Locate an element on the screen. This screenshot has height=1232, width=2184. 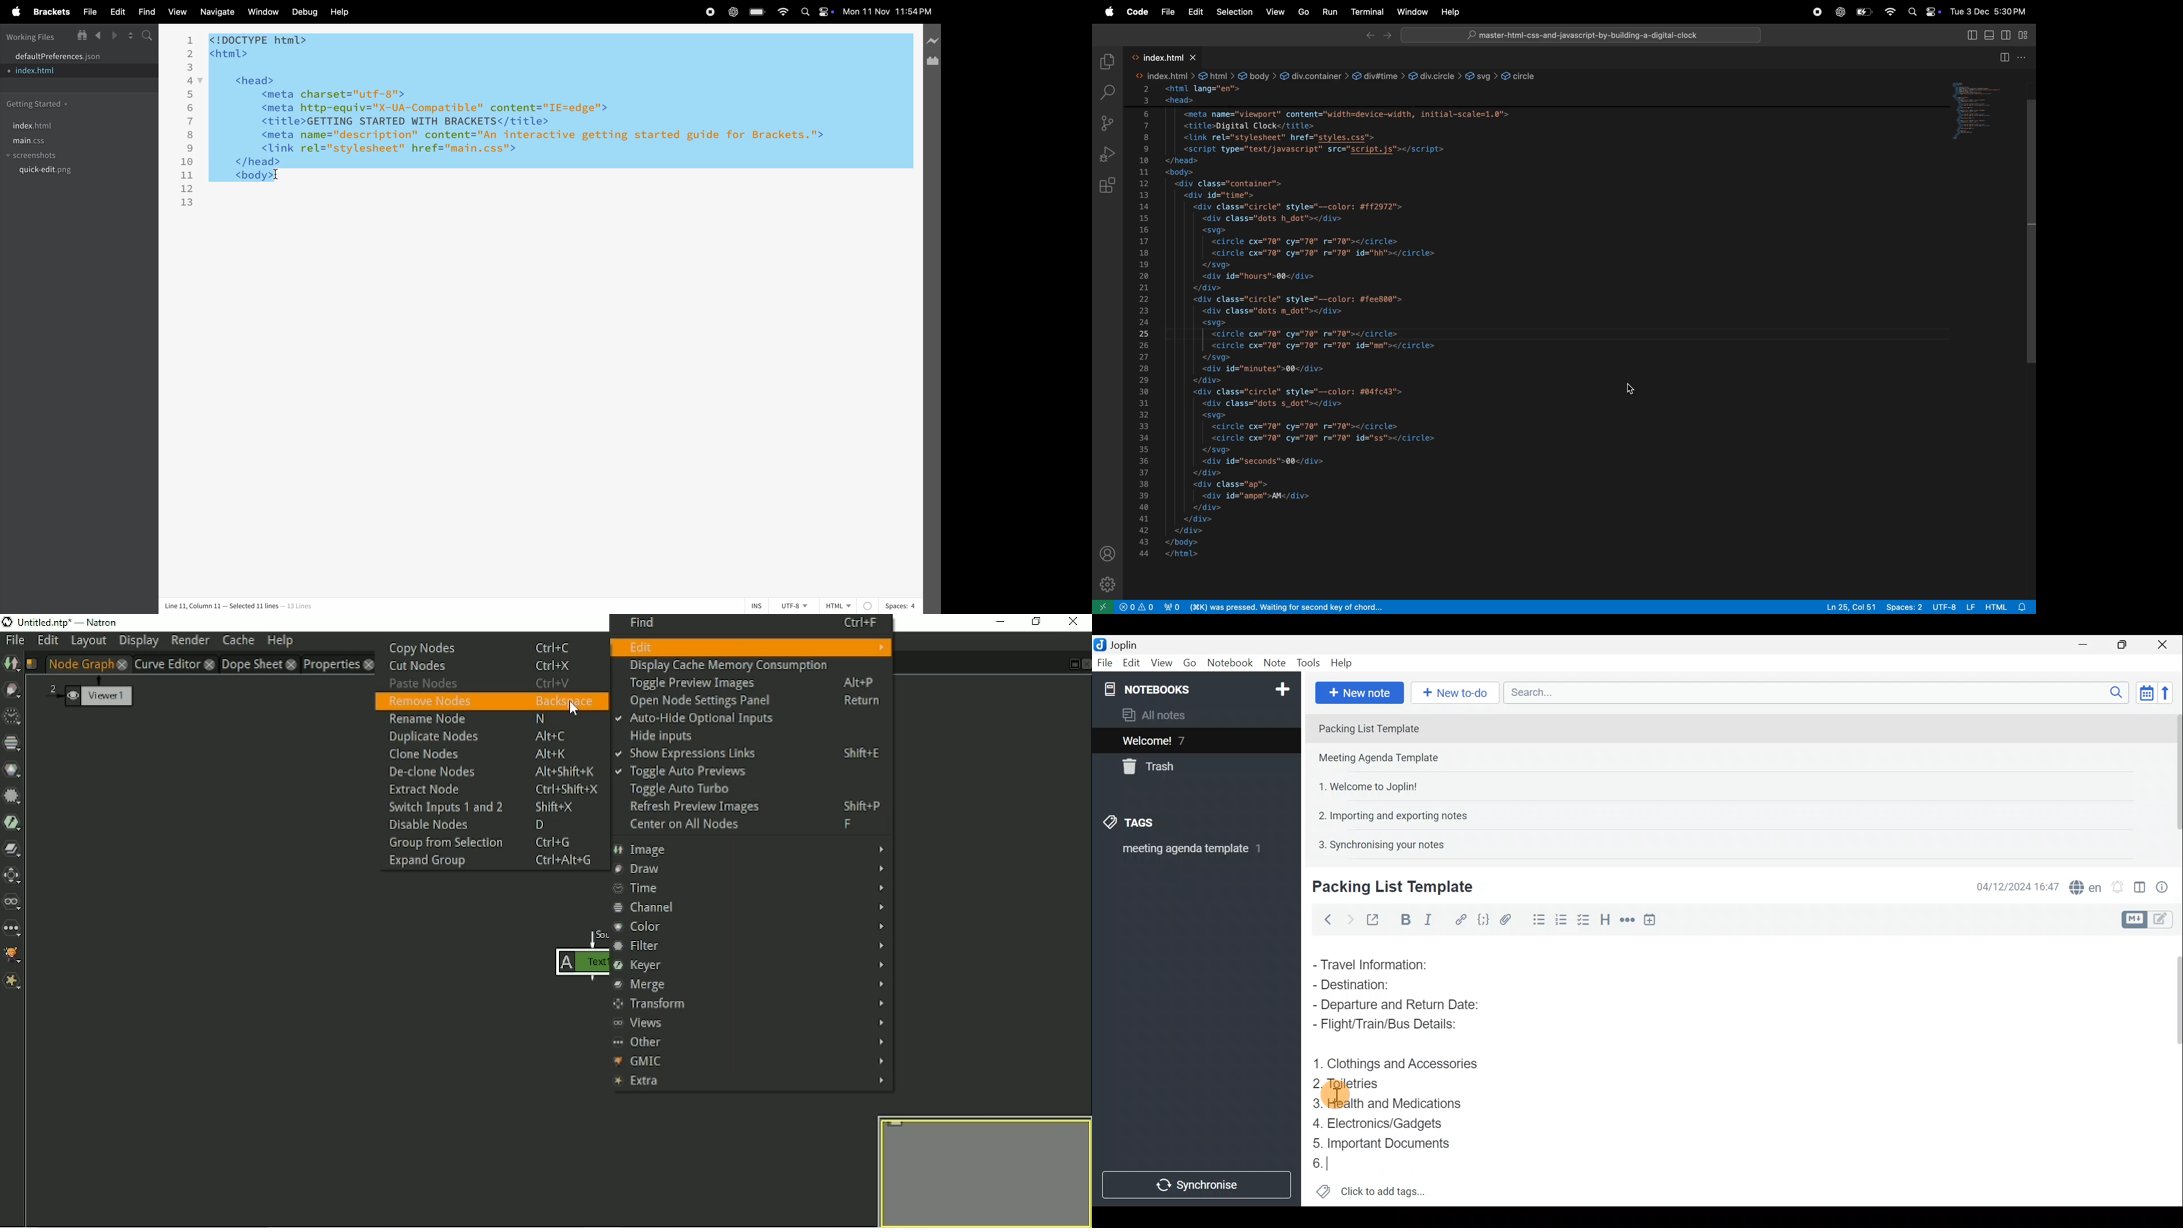
backward is located at coordinates (98, 36).